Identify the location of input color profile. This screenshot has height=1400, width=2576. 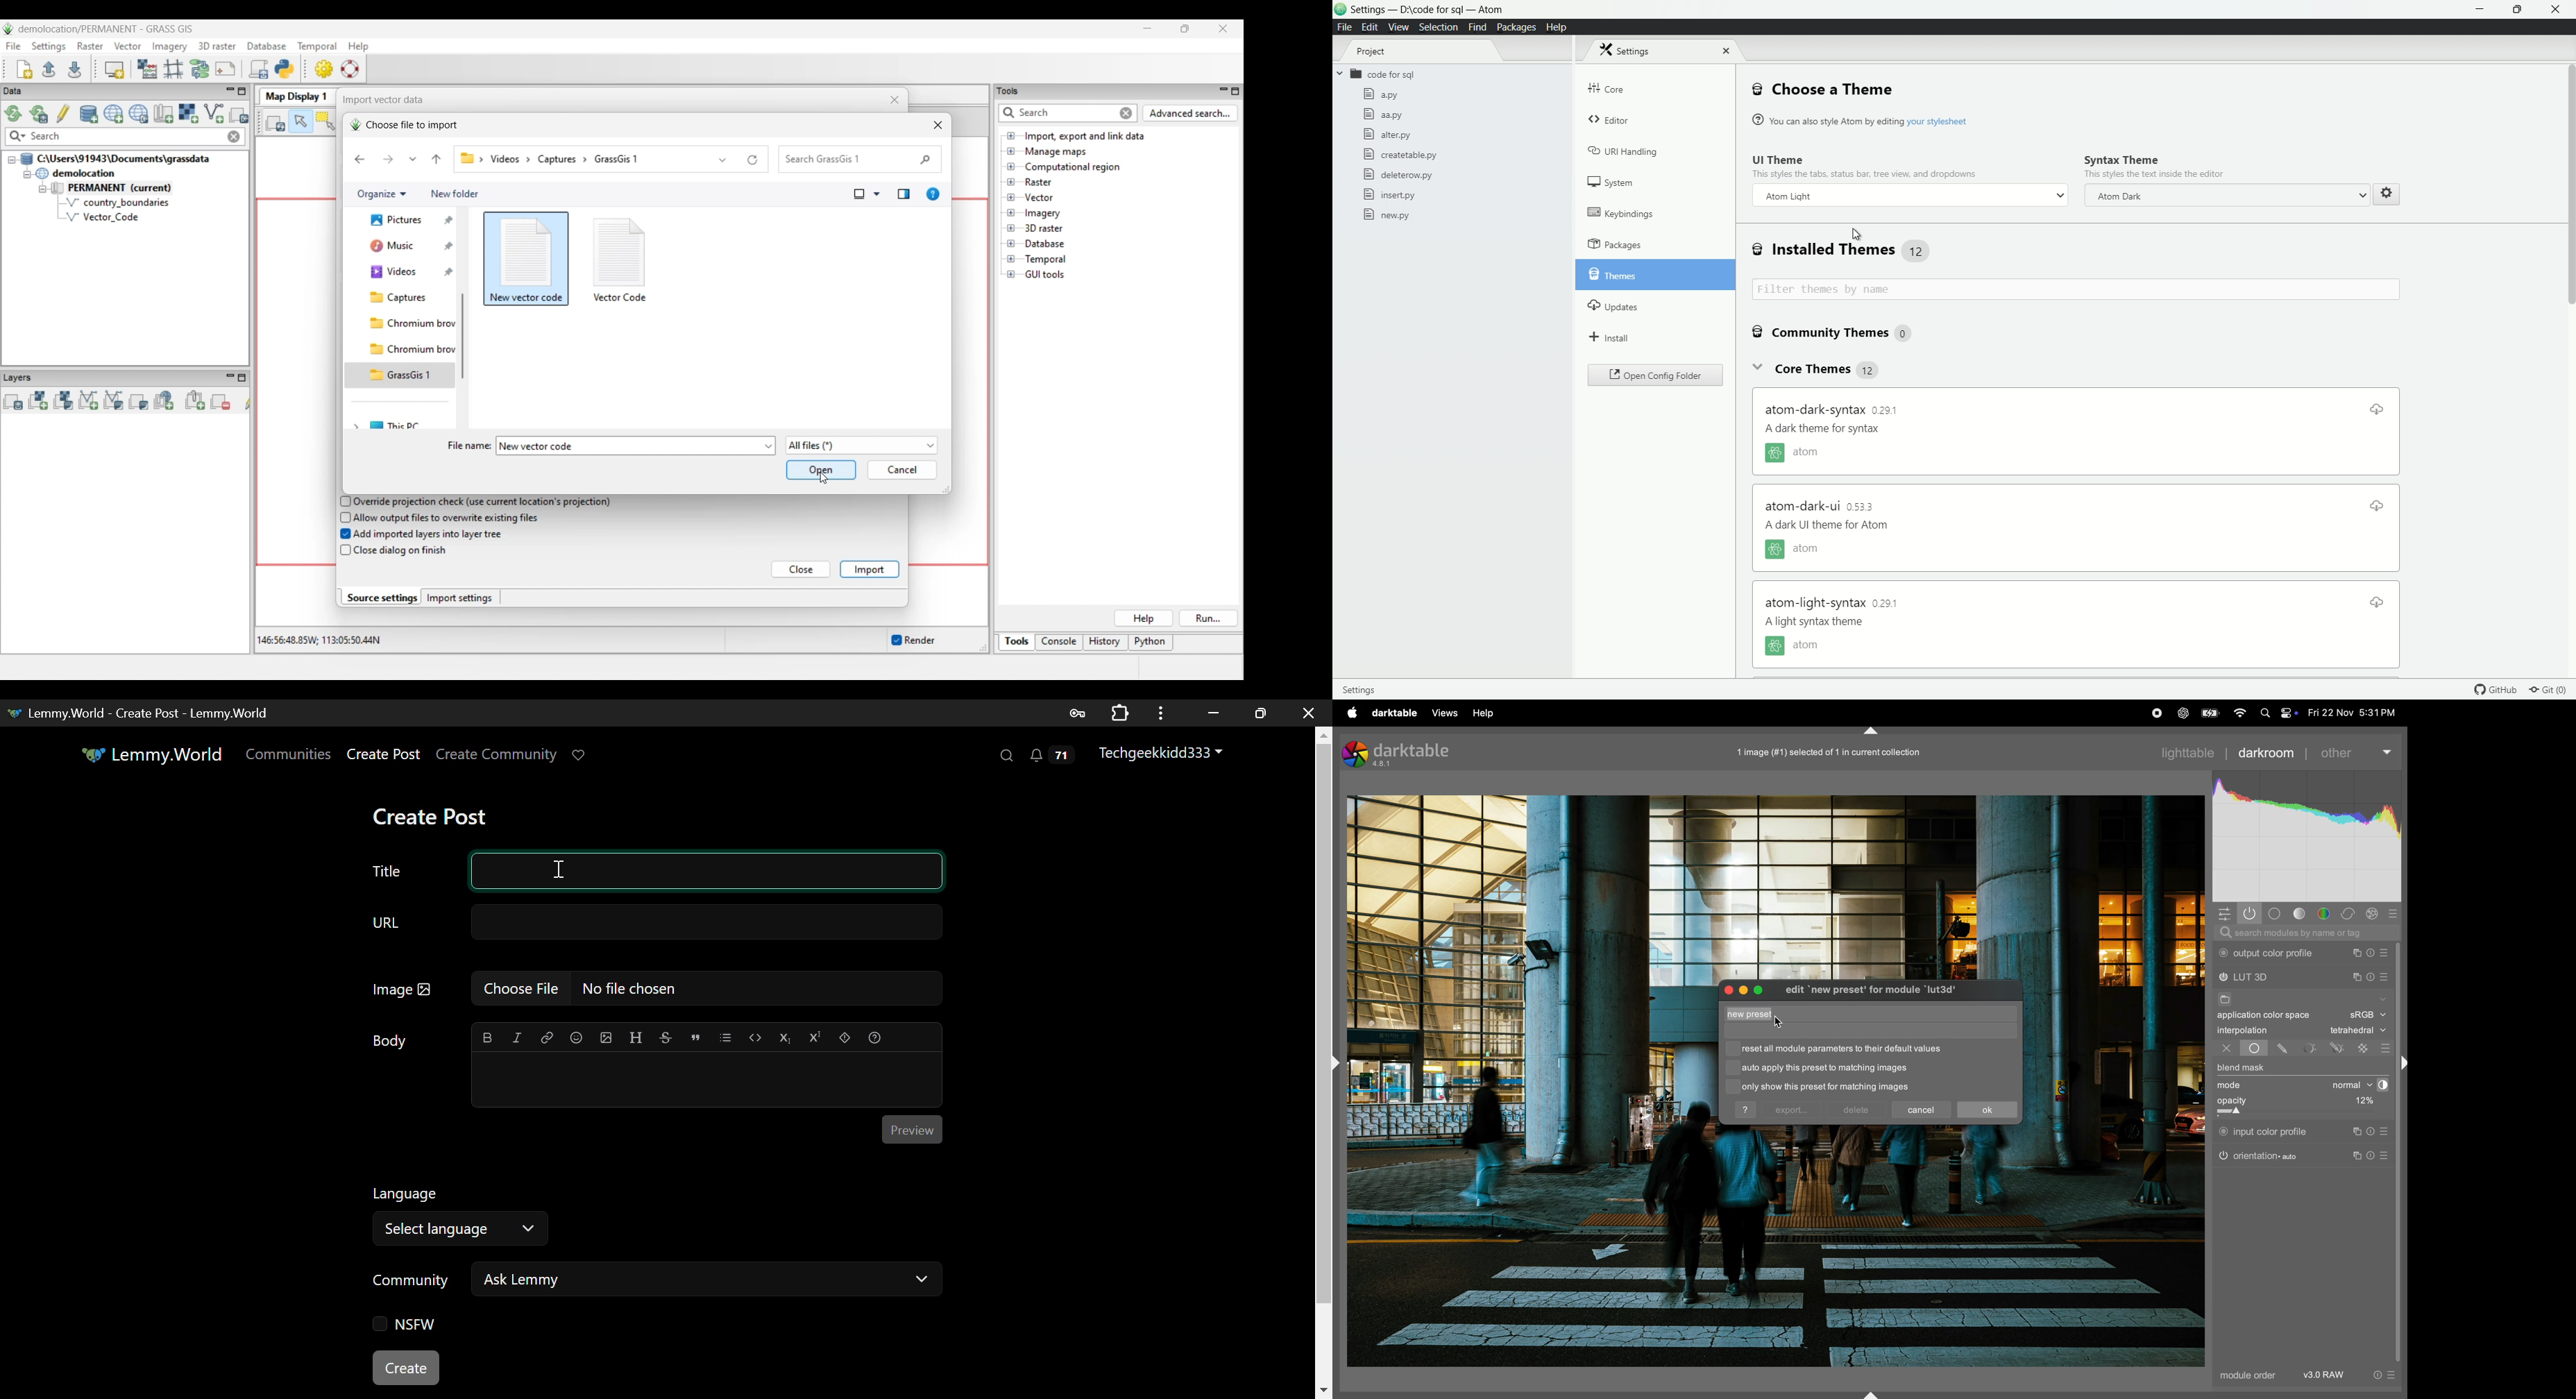
(2264, 1130).